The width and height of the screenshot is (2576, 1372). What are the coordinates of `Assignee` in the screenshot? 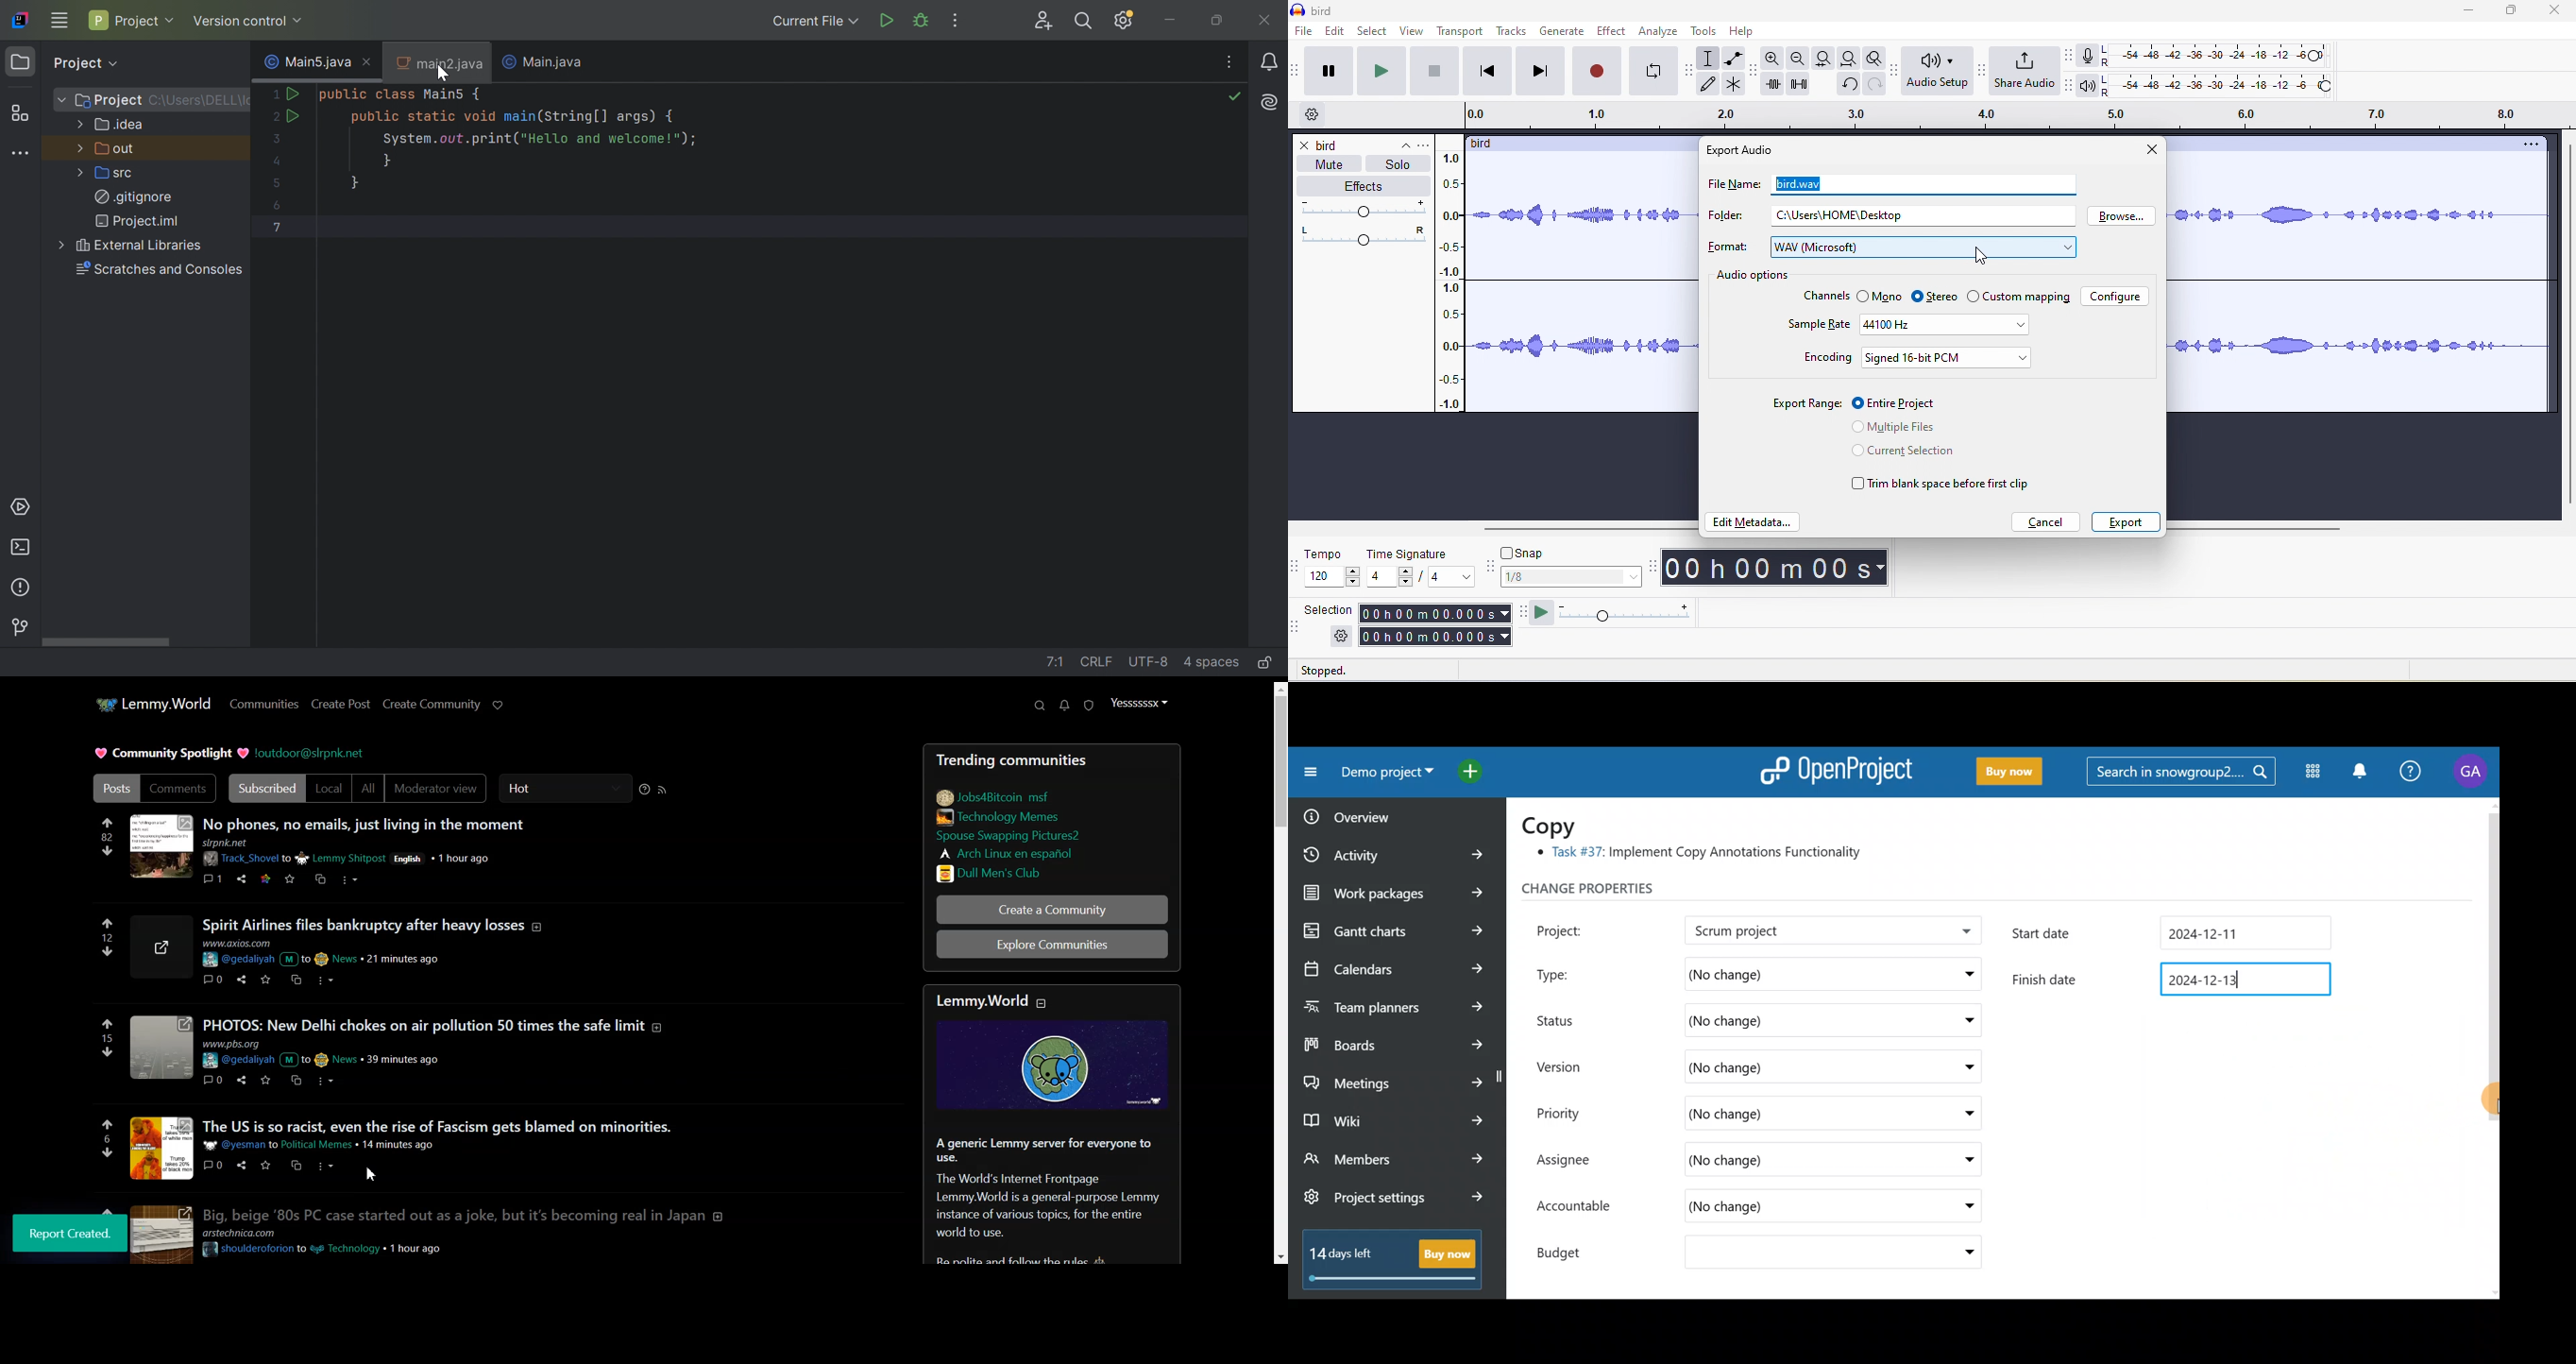 It's located at (1576, 1161).